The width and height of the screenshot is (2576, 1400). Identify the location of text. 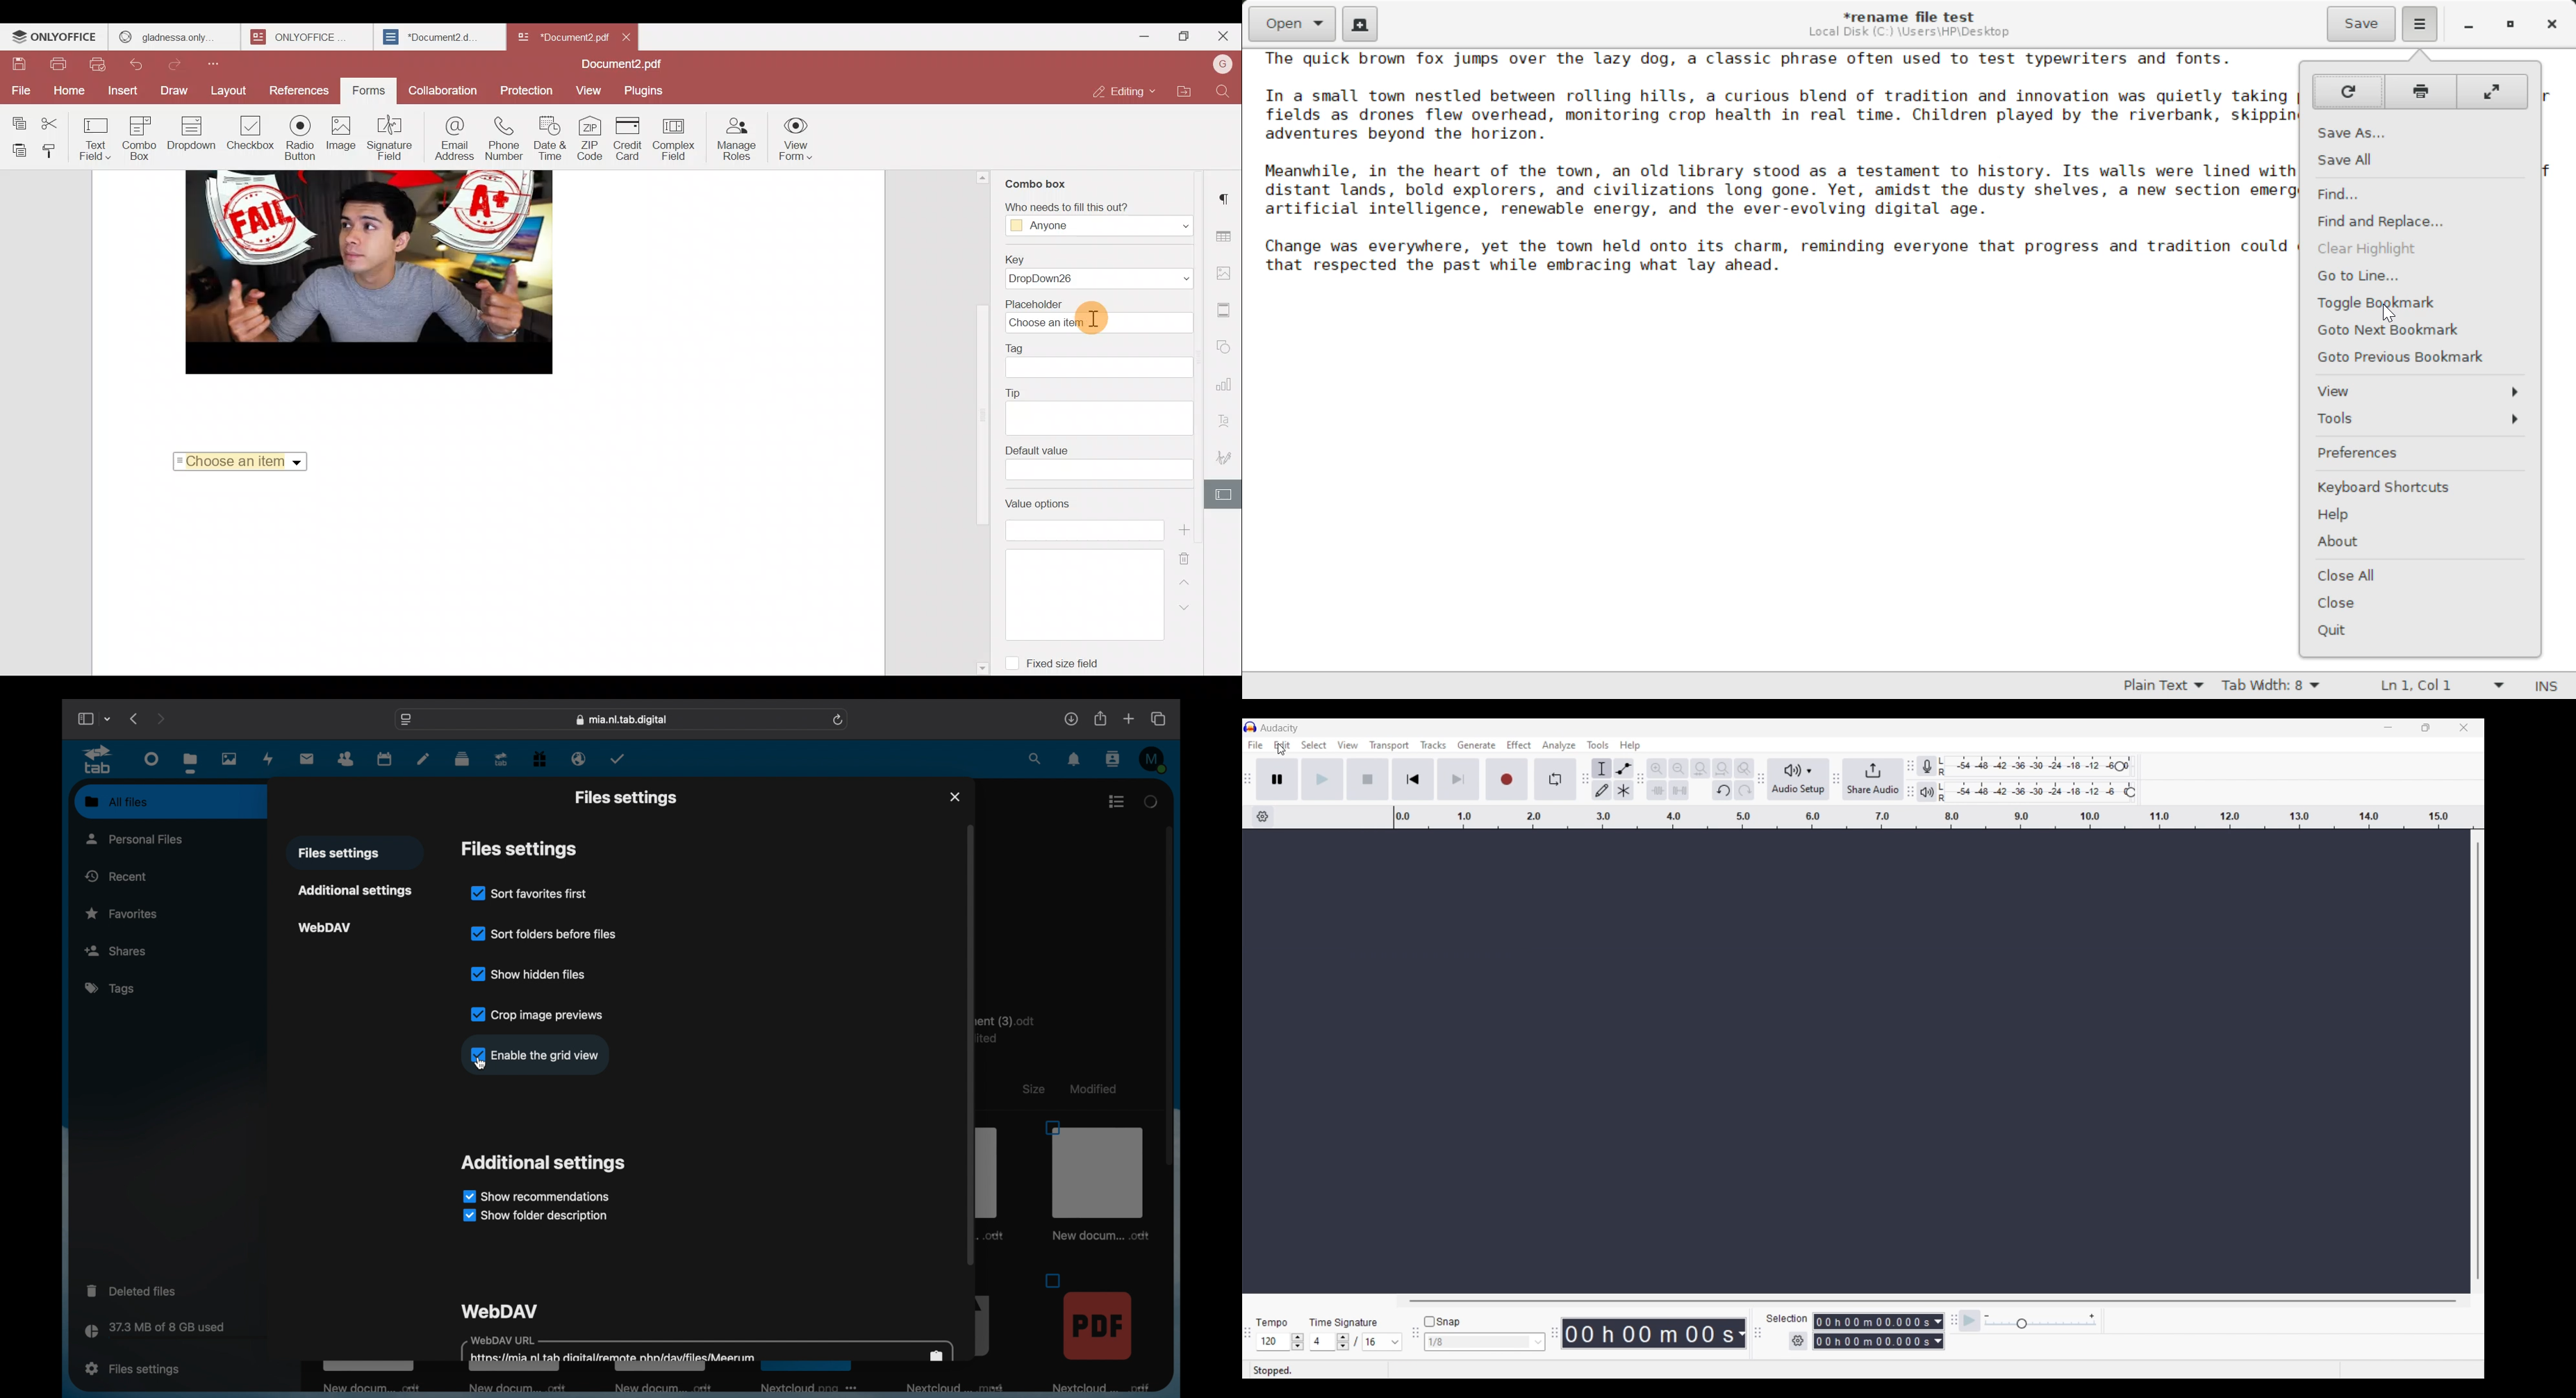
(1014, 1028).